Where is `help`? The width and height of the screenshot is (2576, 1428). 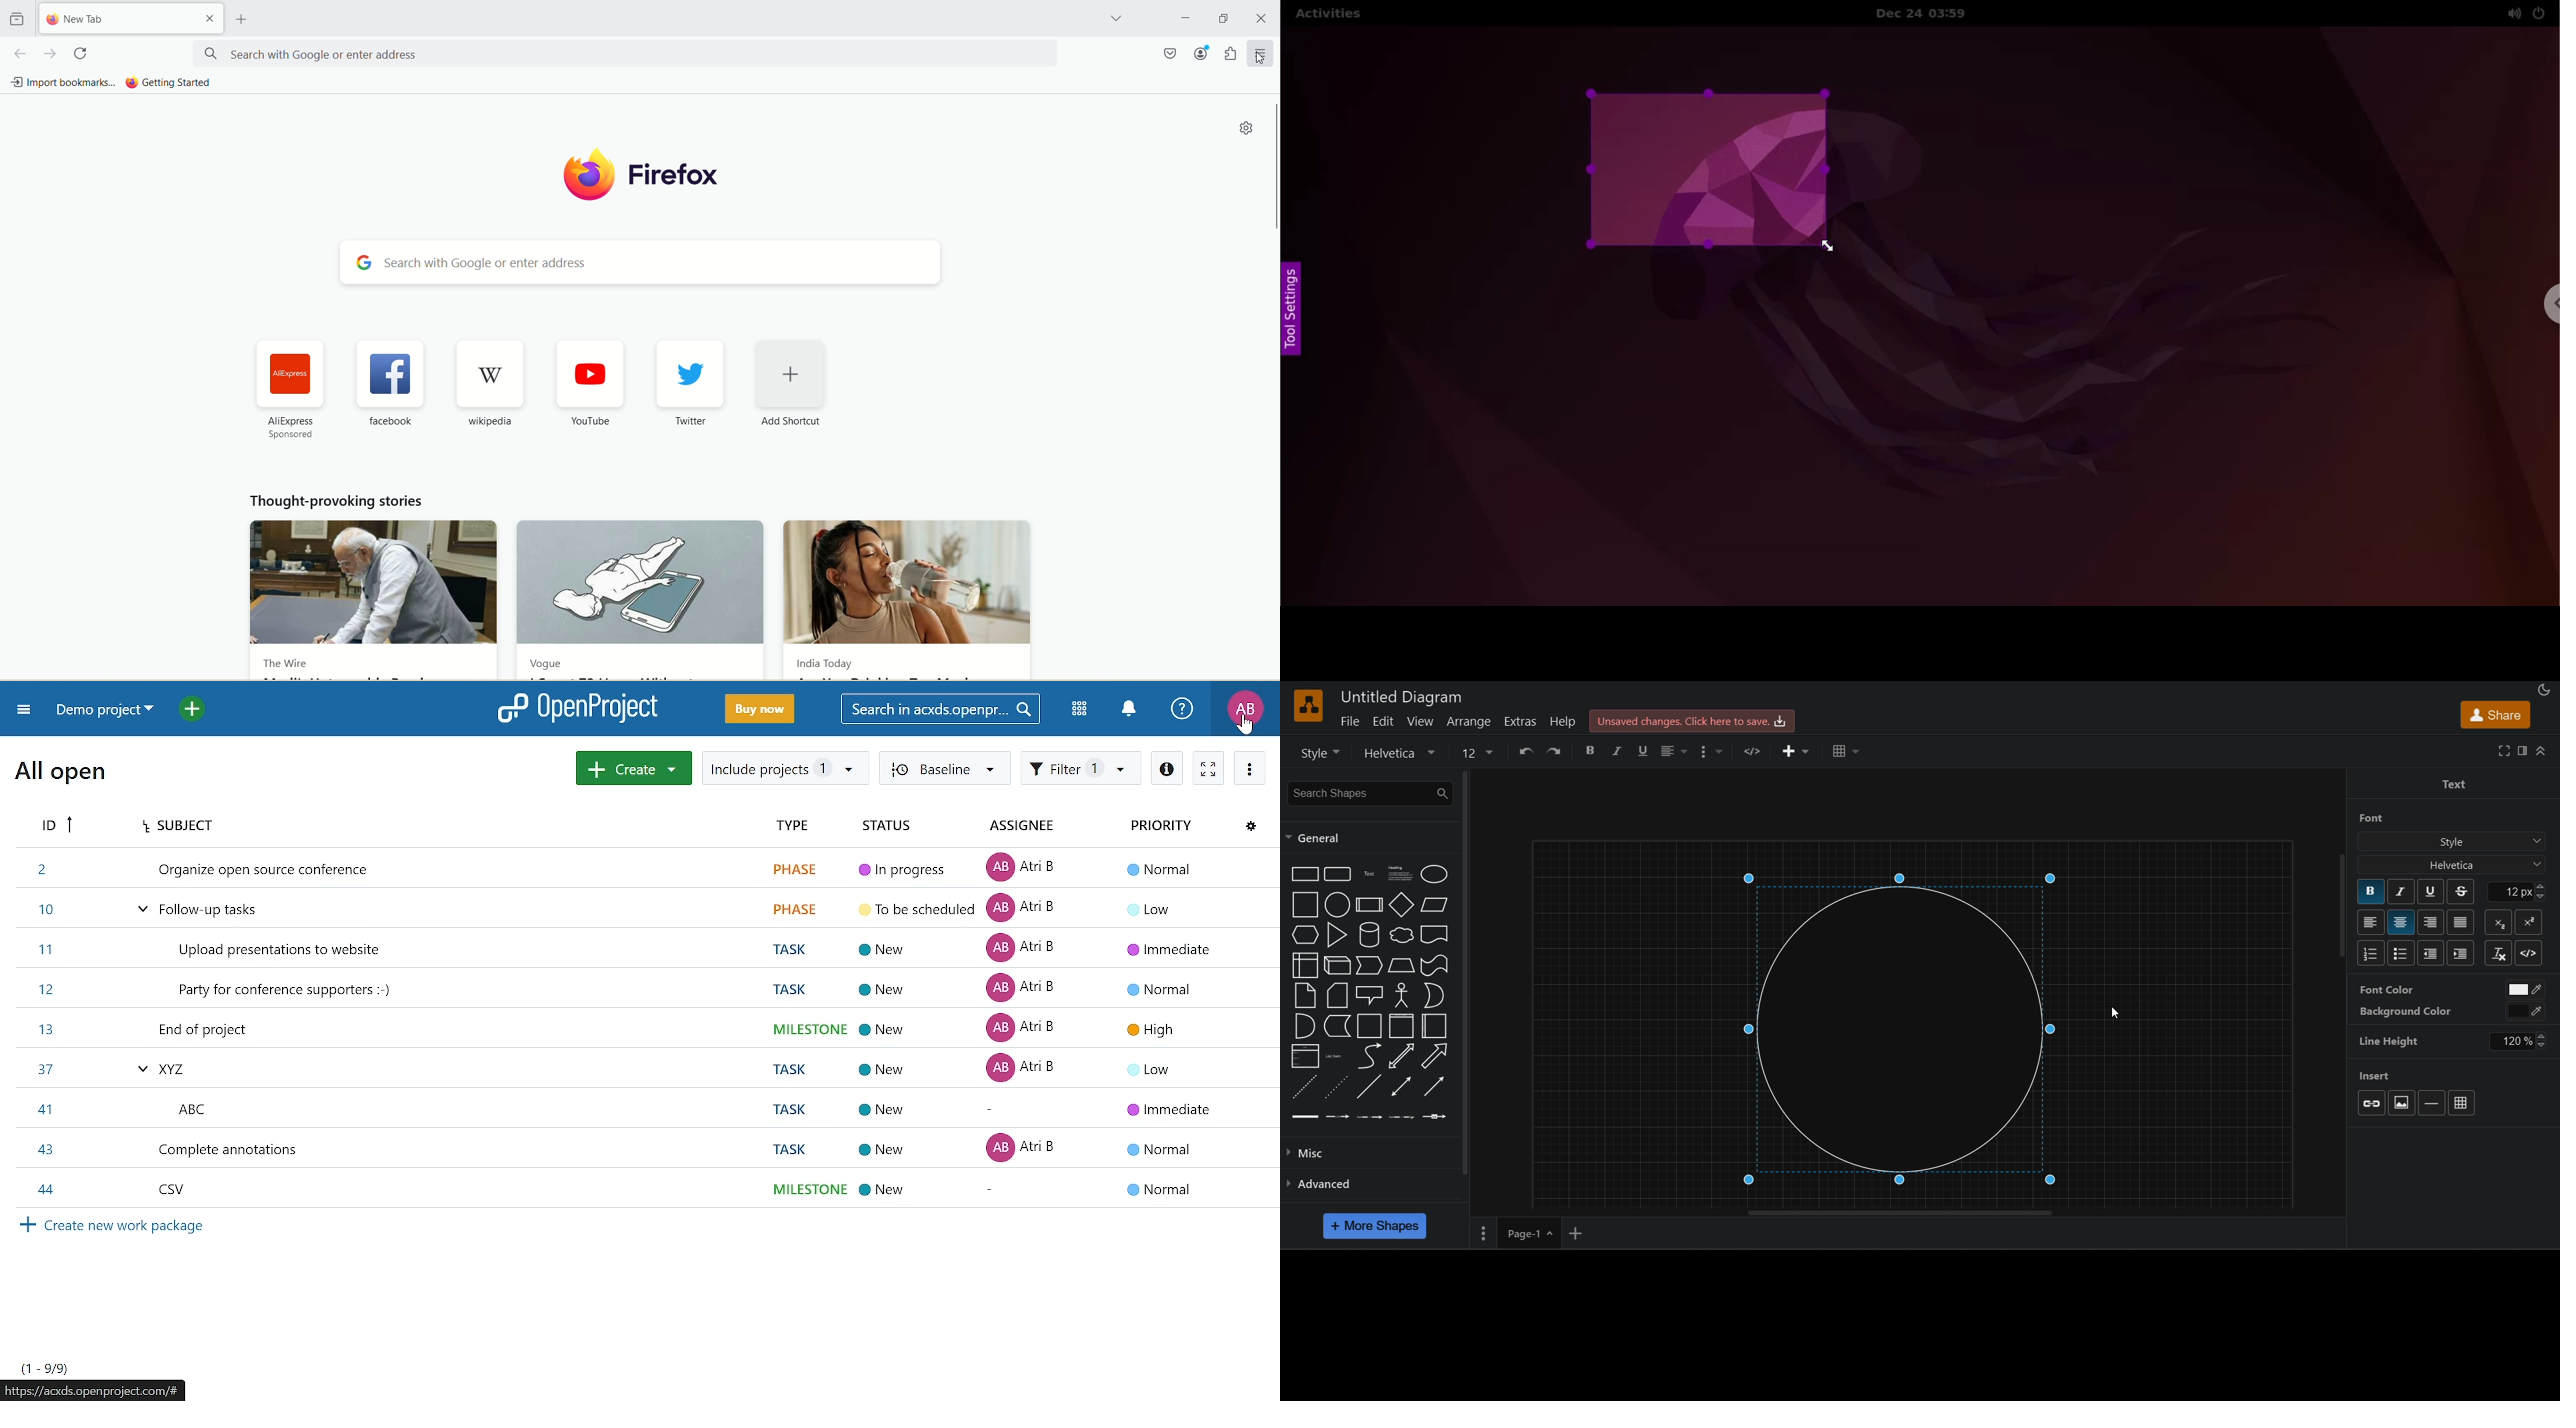
help is located at coordinates (1564, 722).